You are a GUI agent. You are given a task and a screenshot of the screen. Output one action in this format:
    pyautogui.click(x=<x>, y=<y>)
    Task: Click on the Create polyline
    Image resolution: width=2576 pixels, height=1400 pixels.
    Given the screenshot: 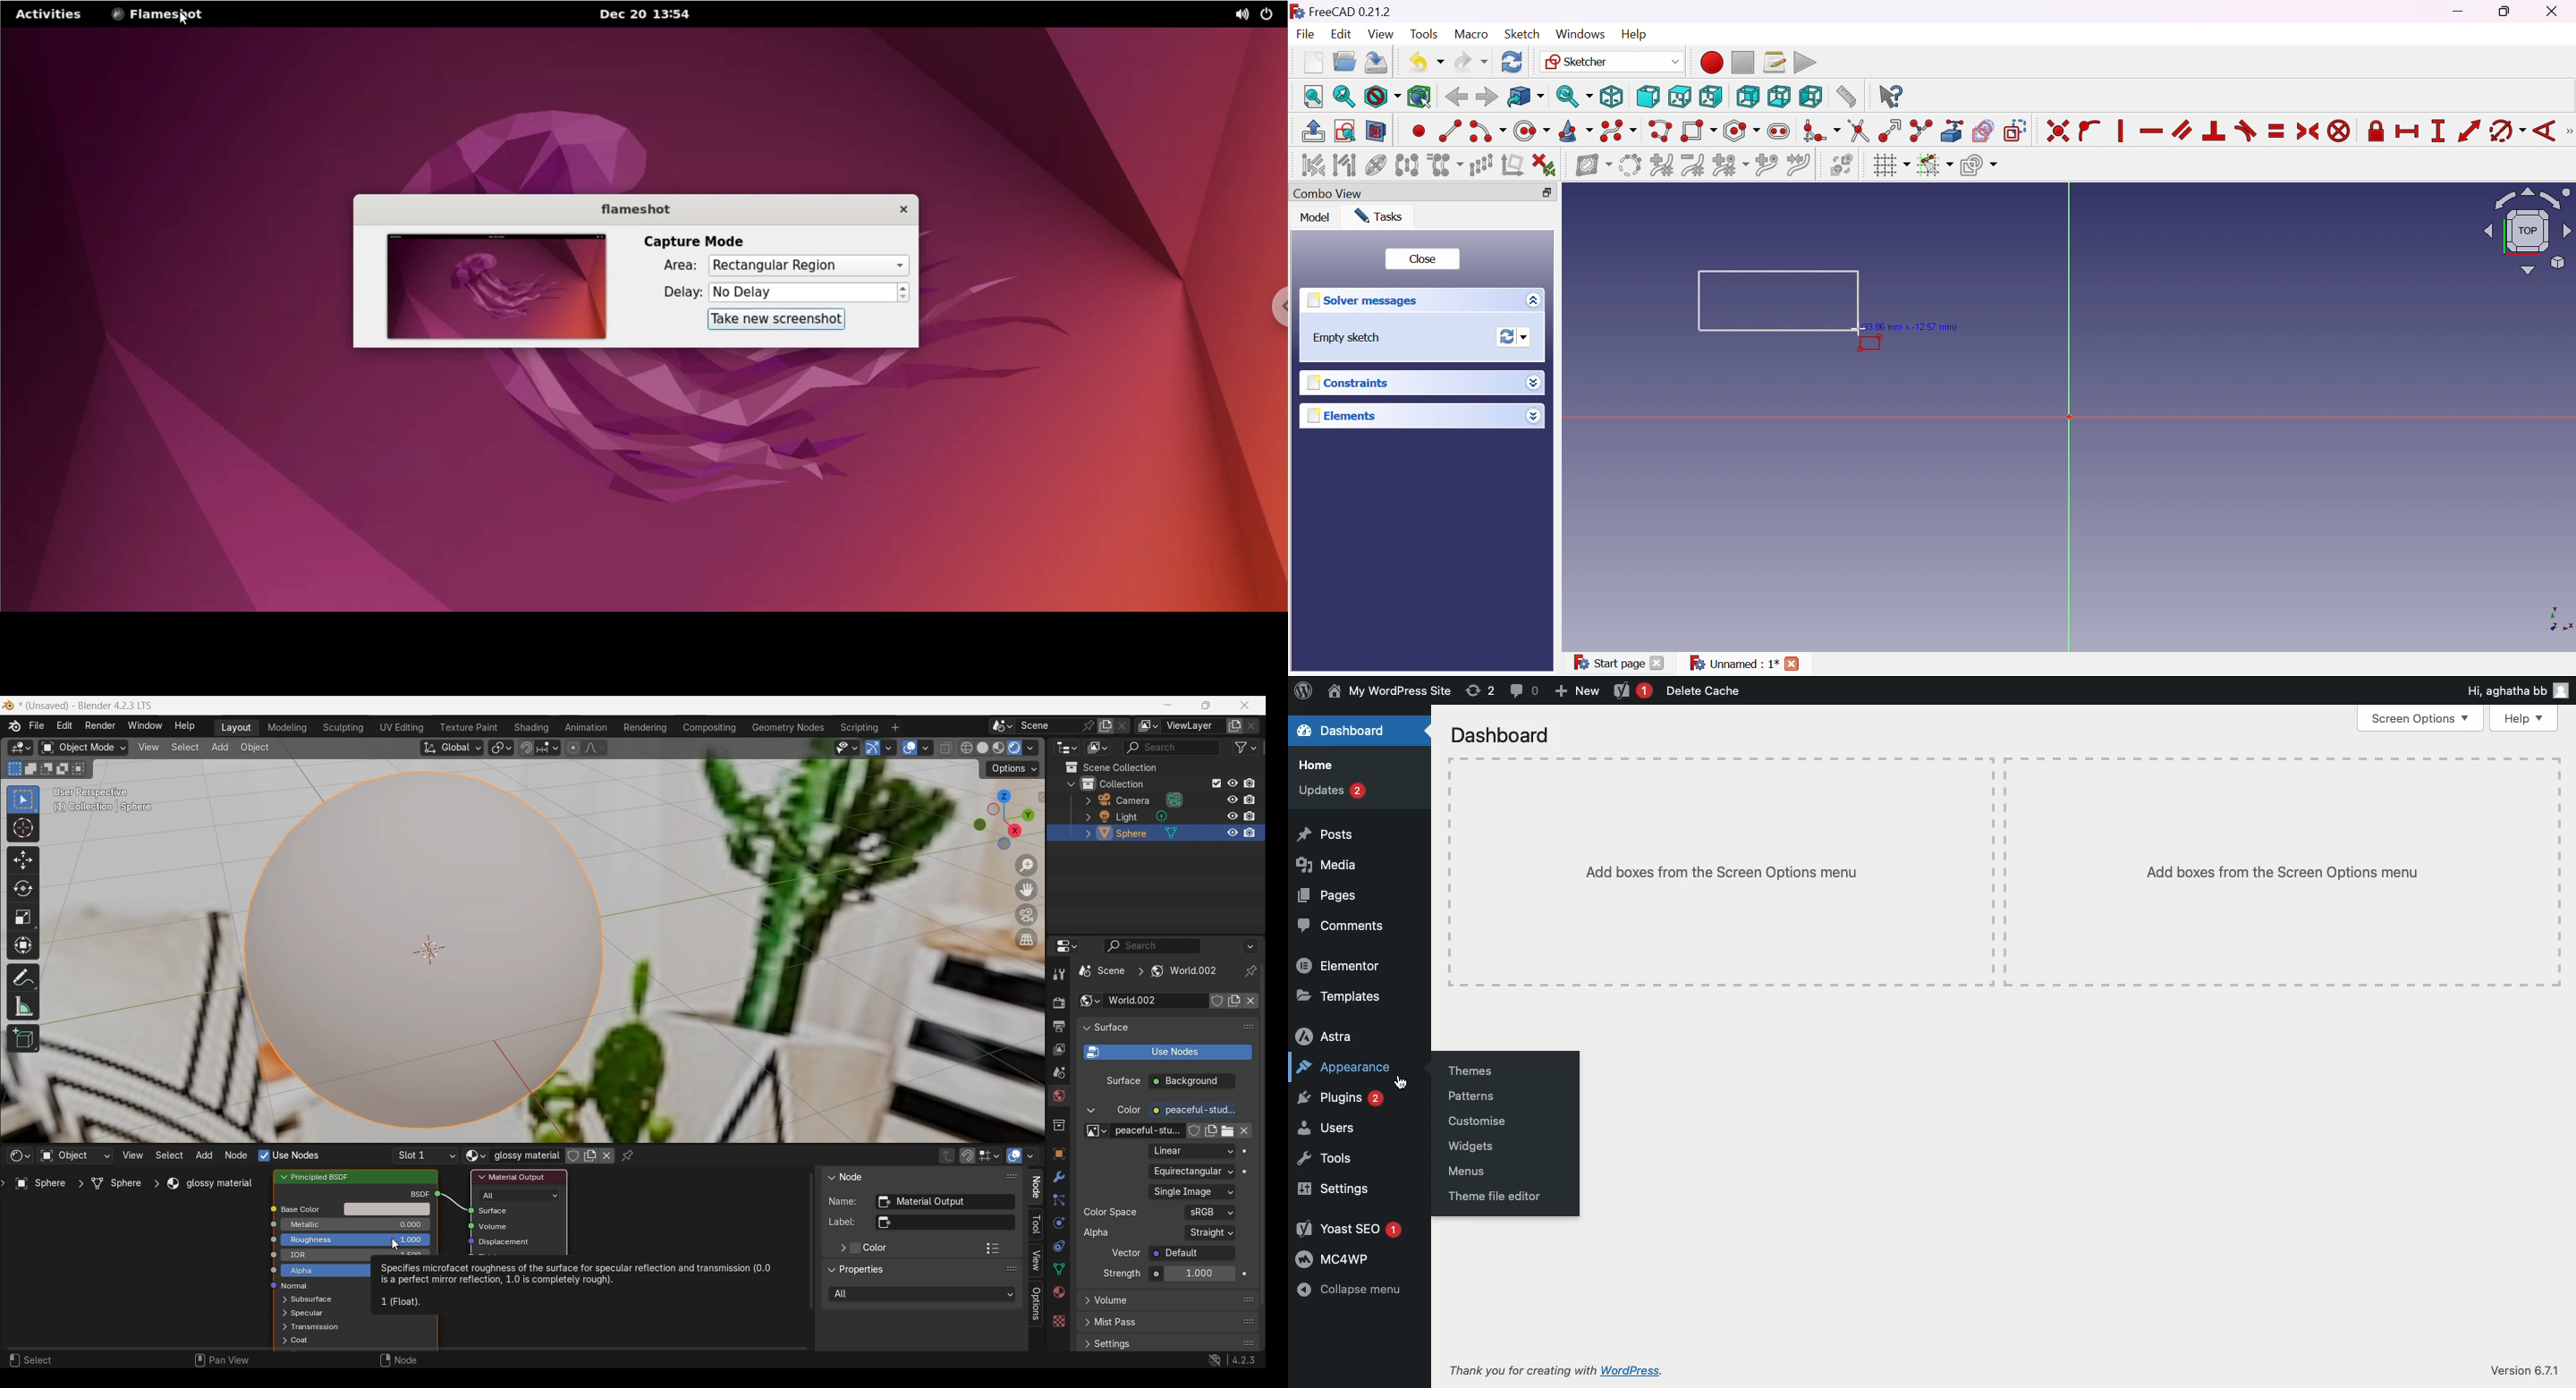 What is the action you would take?
    pyautogui.click(x=1661, y=131)
    